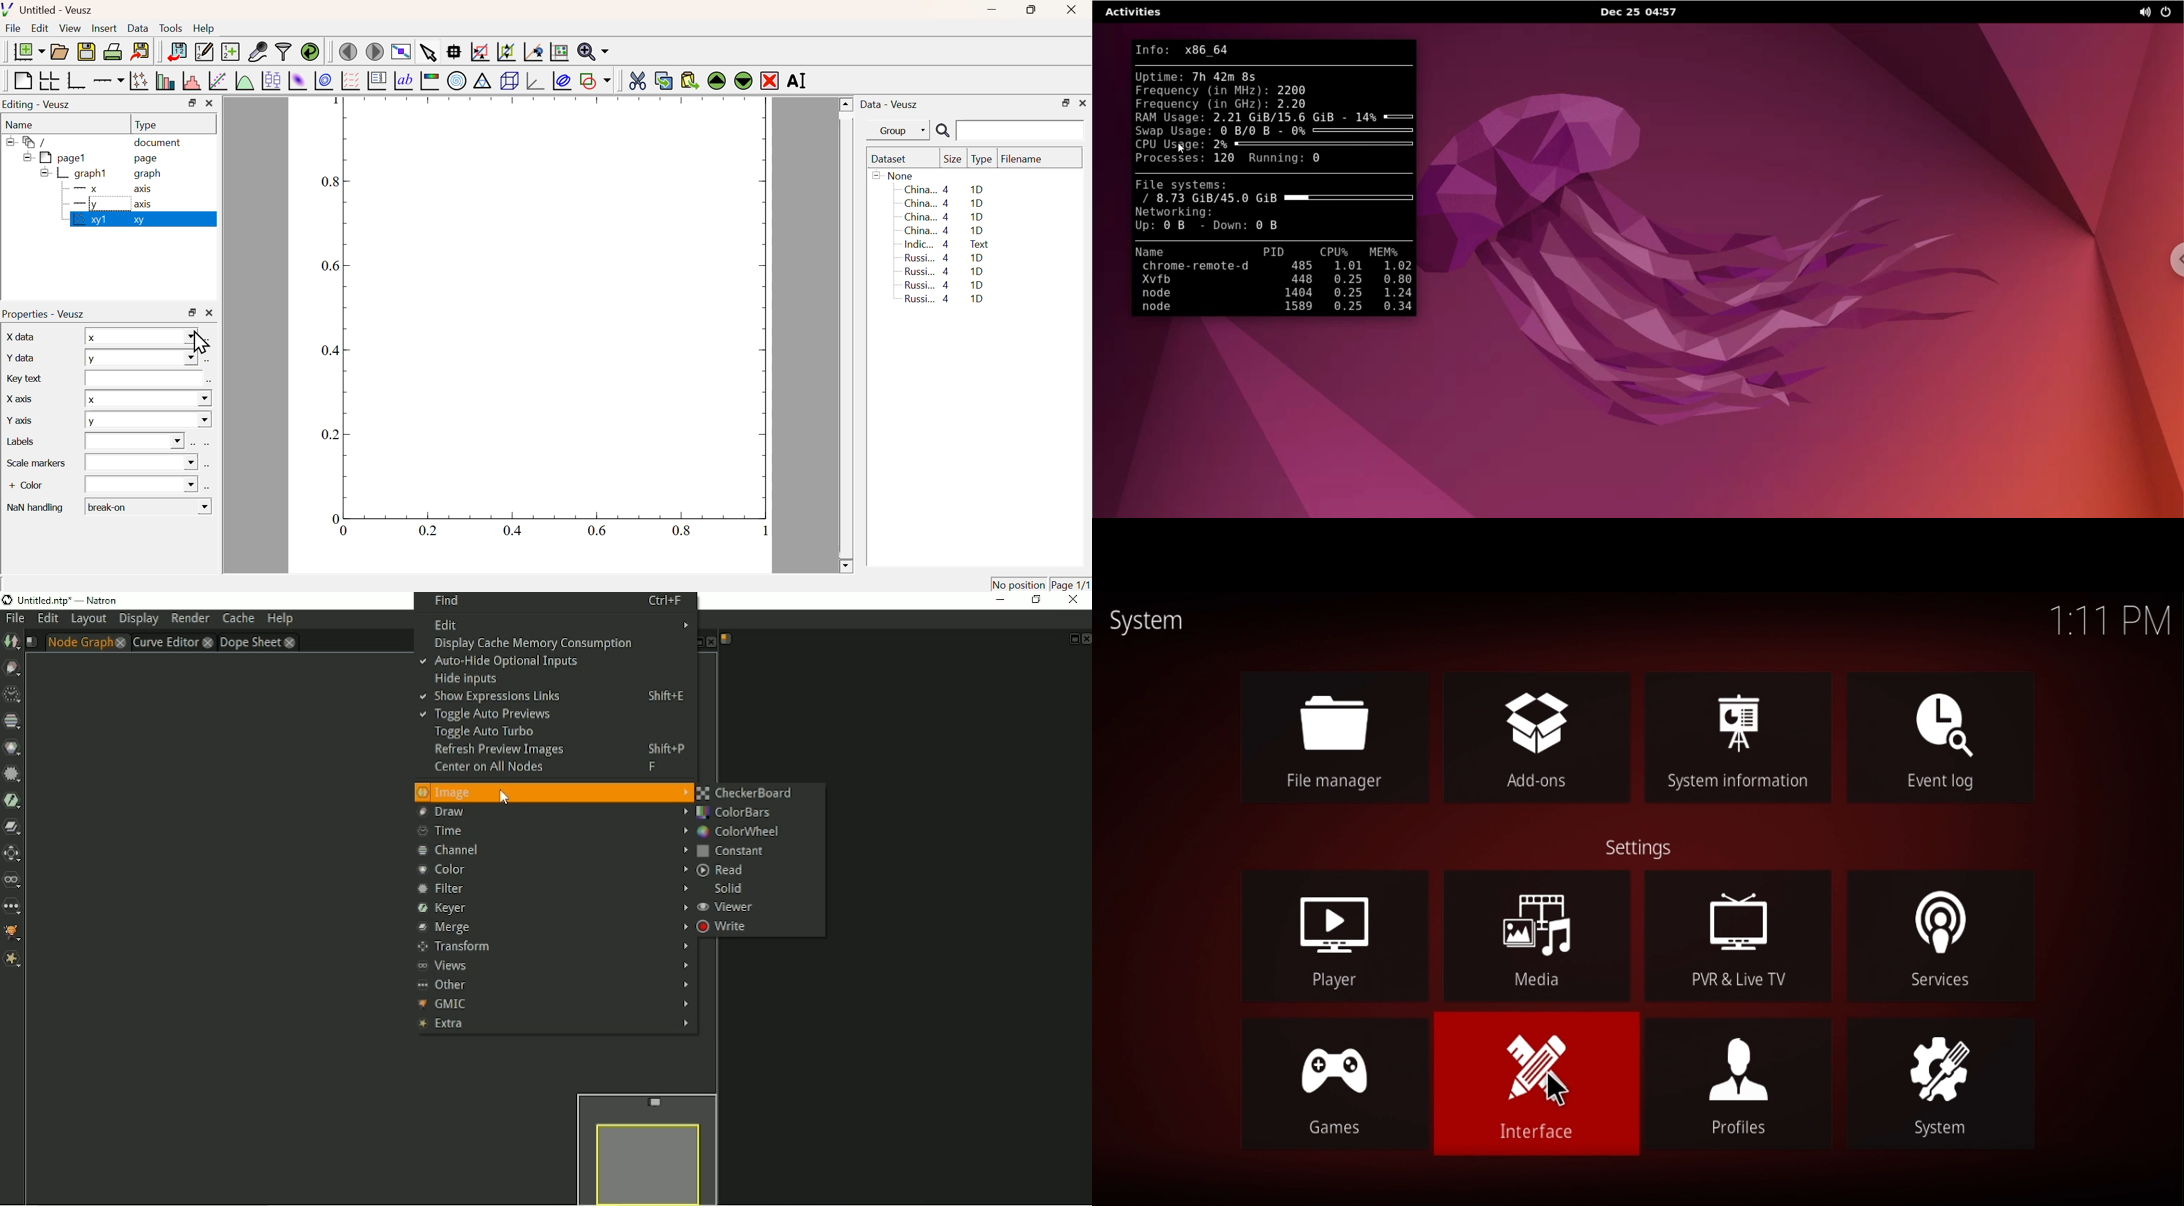 This screenshot has height=1232, width=2184. I want to click on Insert, so click(103, 29).